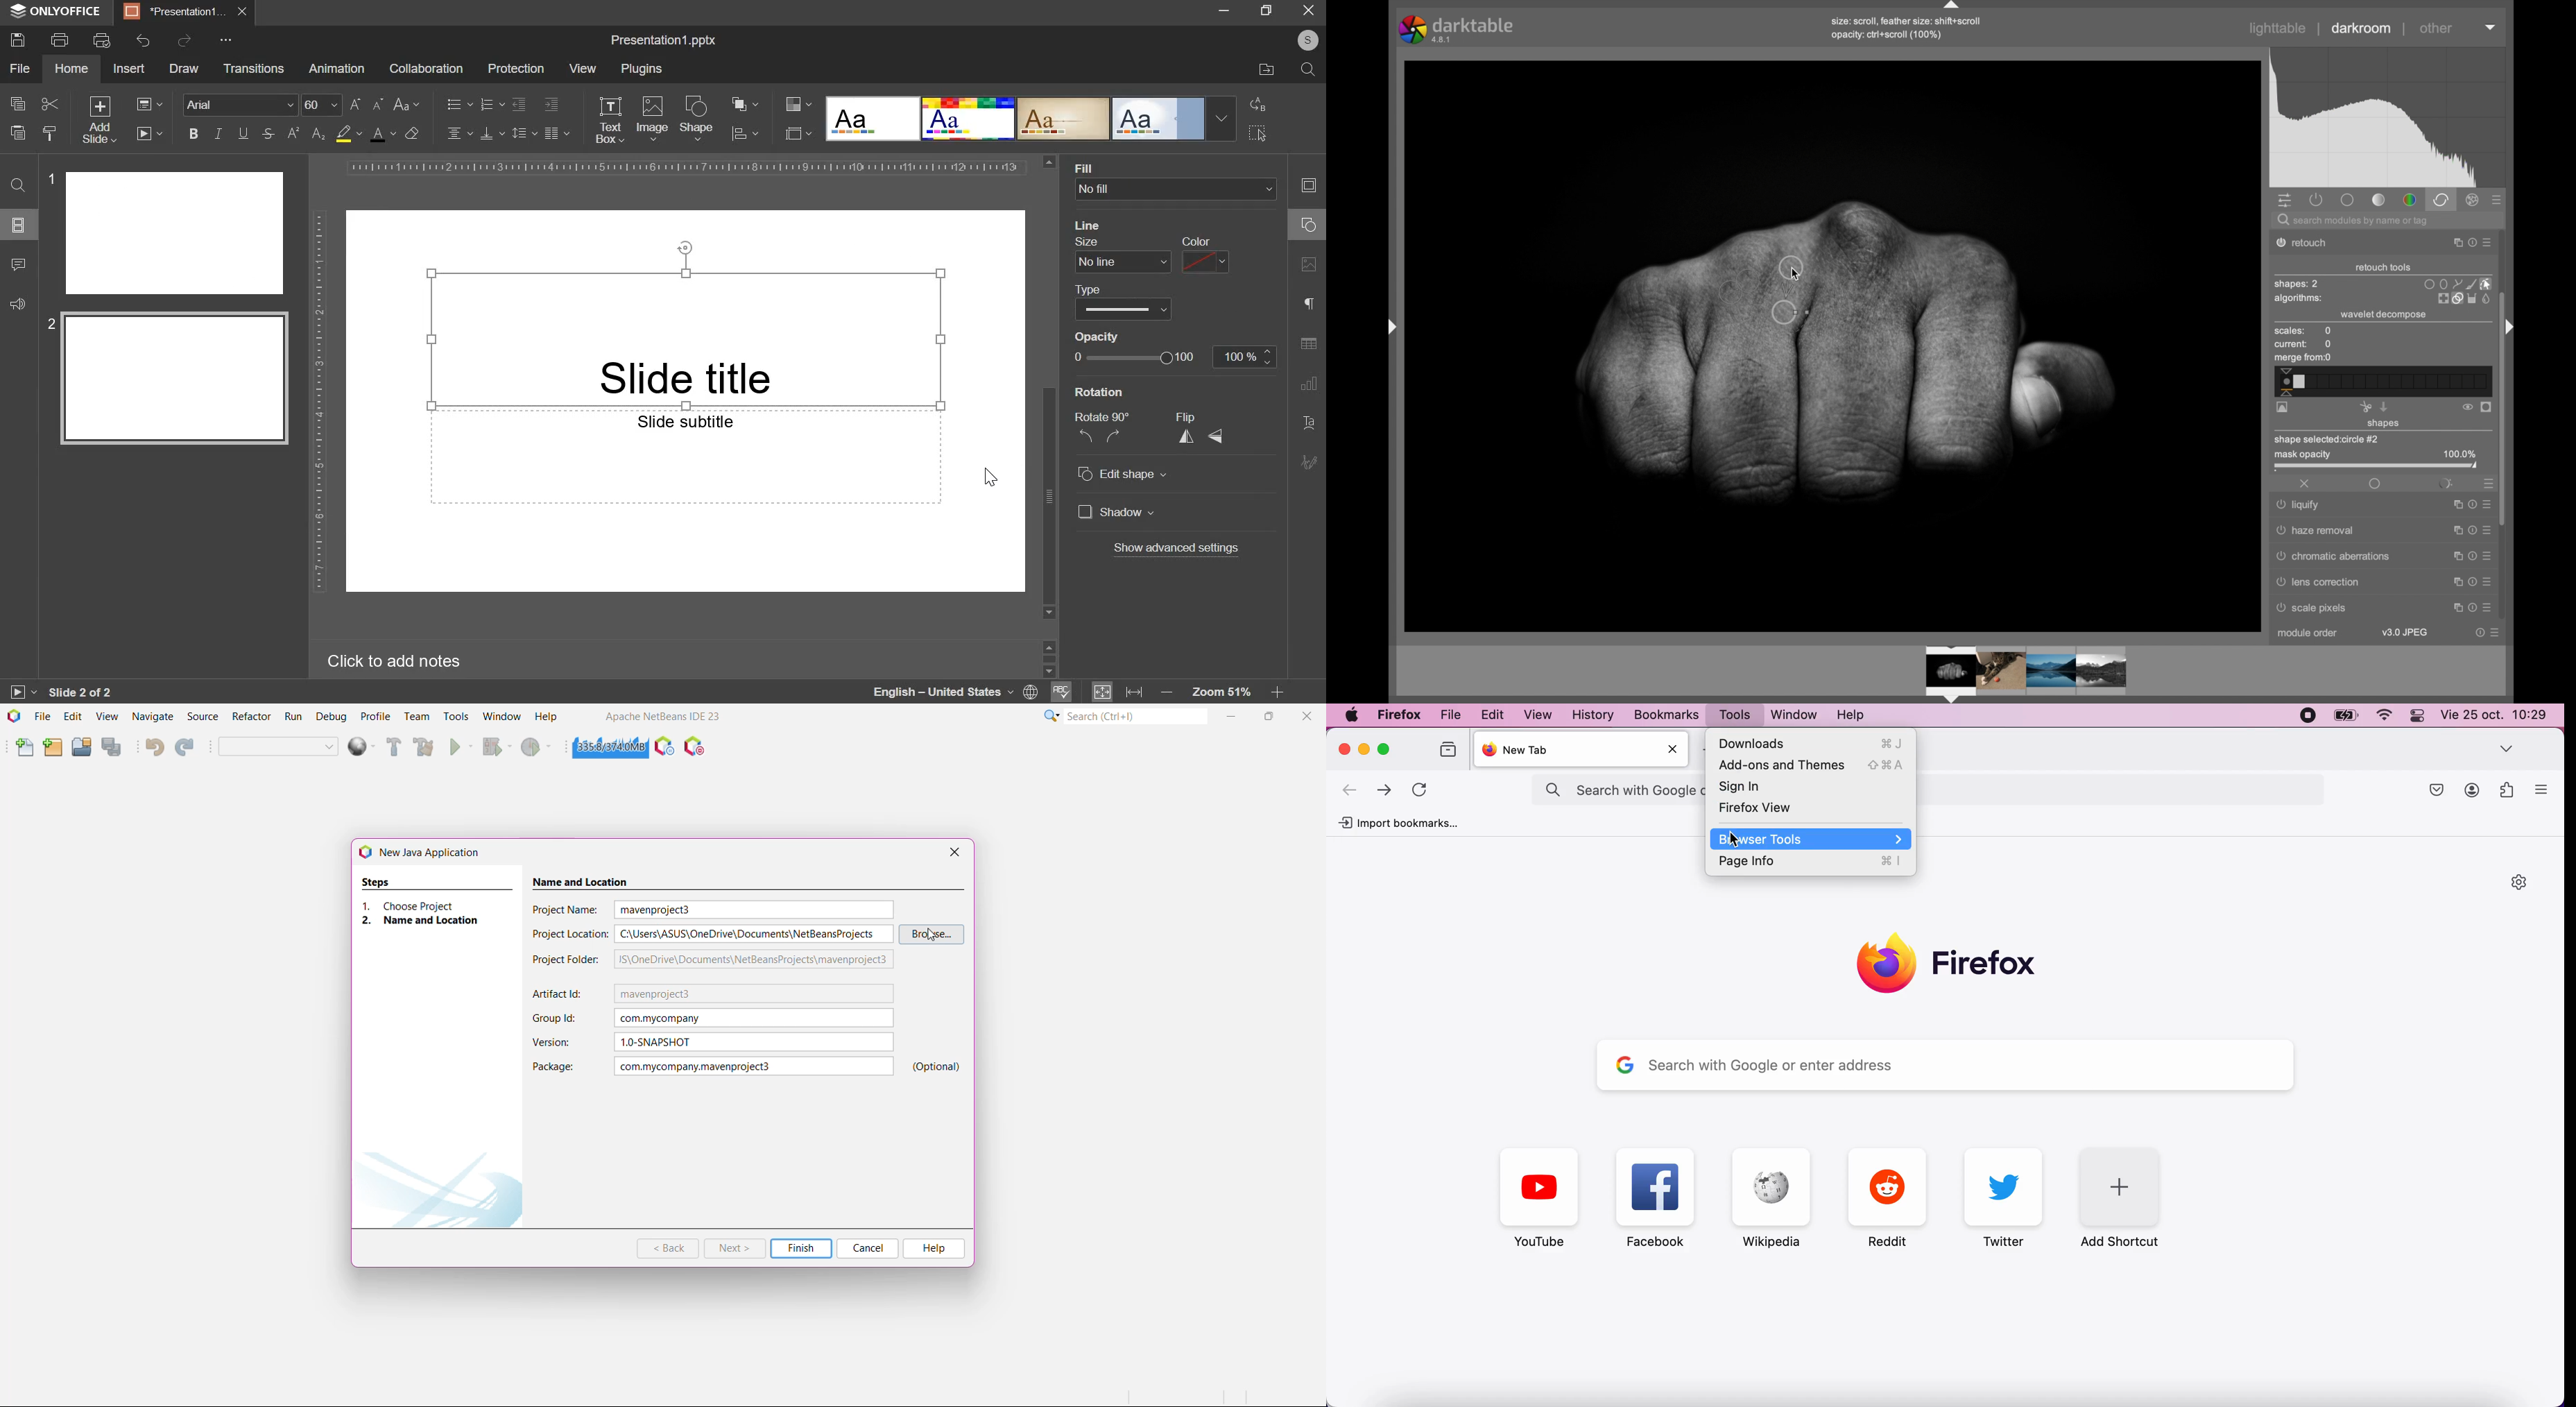 This screenshot has height=1428, width=2576. What do you see at coordinates (1345, 749) in the screenshot?
I see `Close` at bounding box center [1345, 749].